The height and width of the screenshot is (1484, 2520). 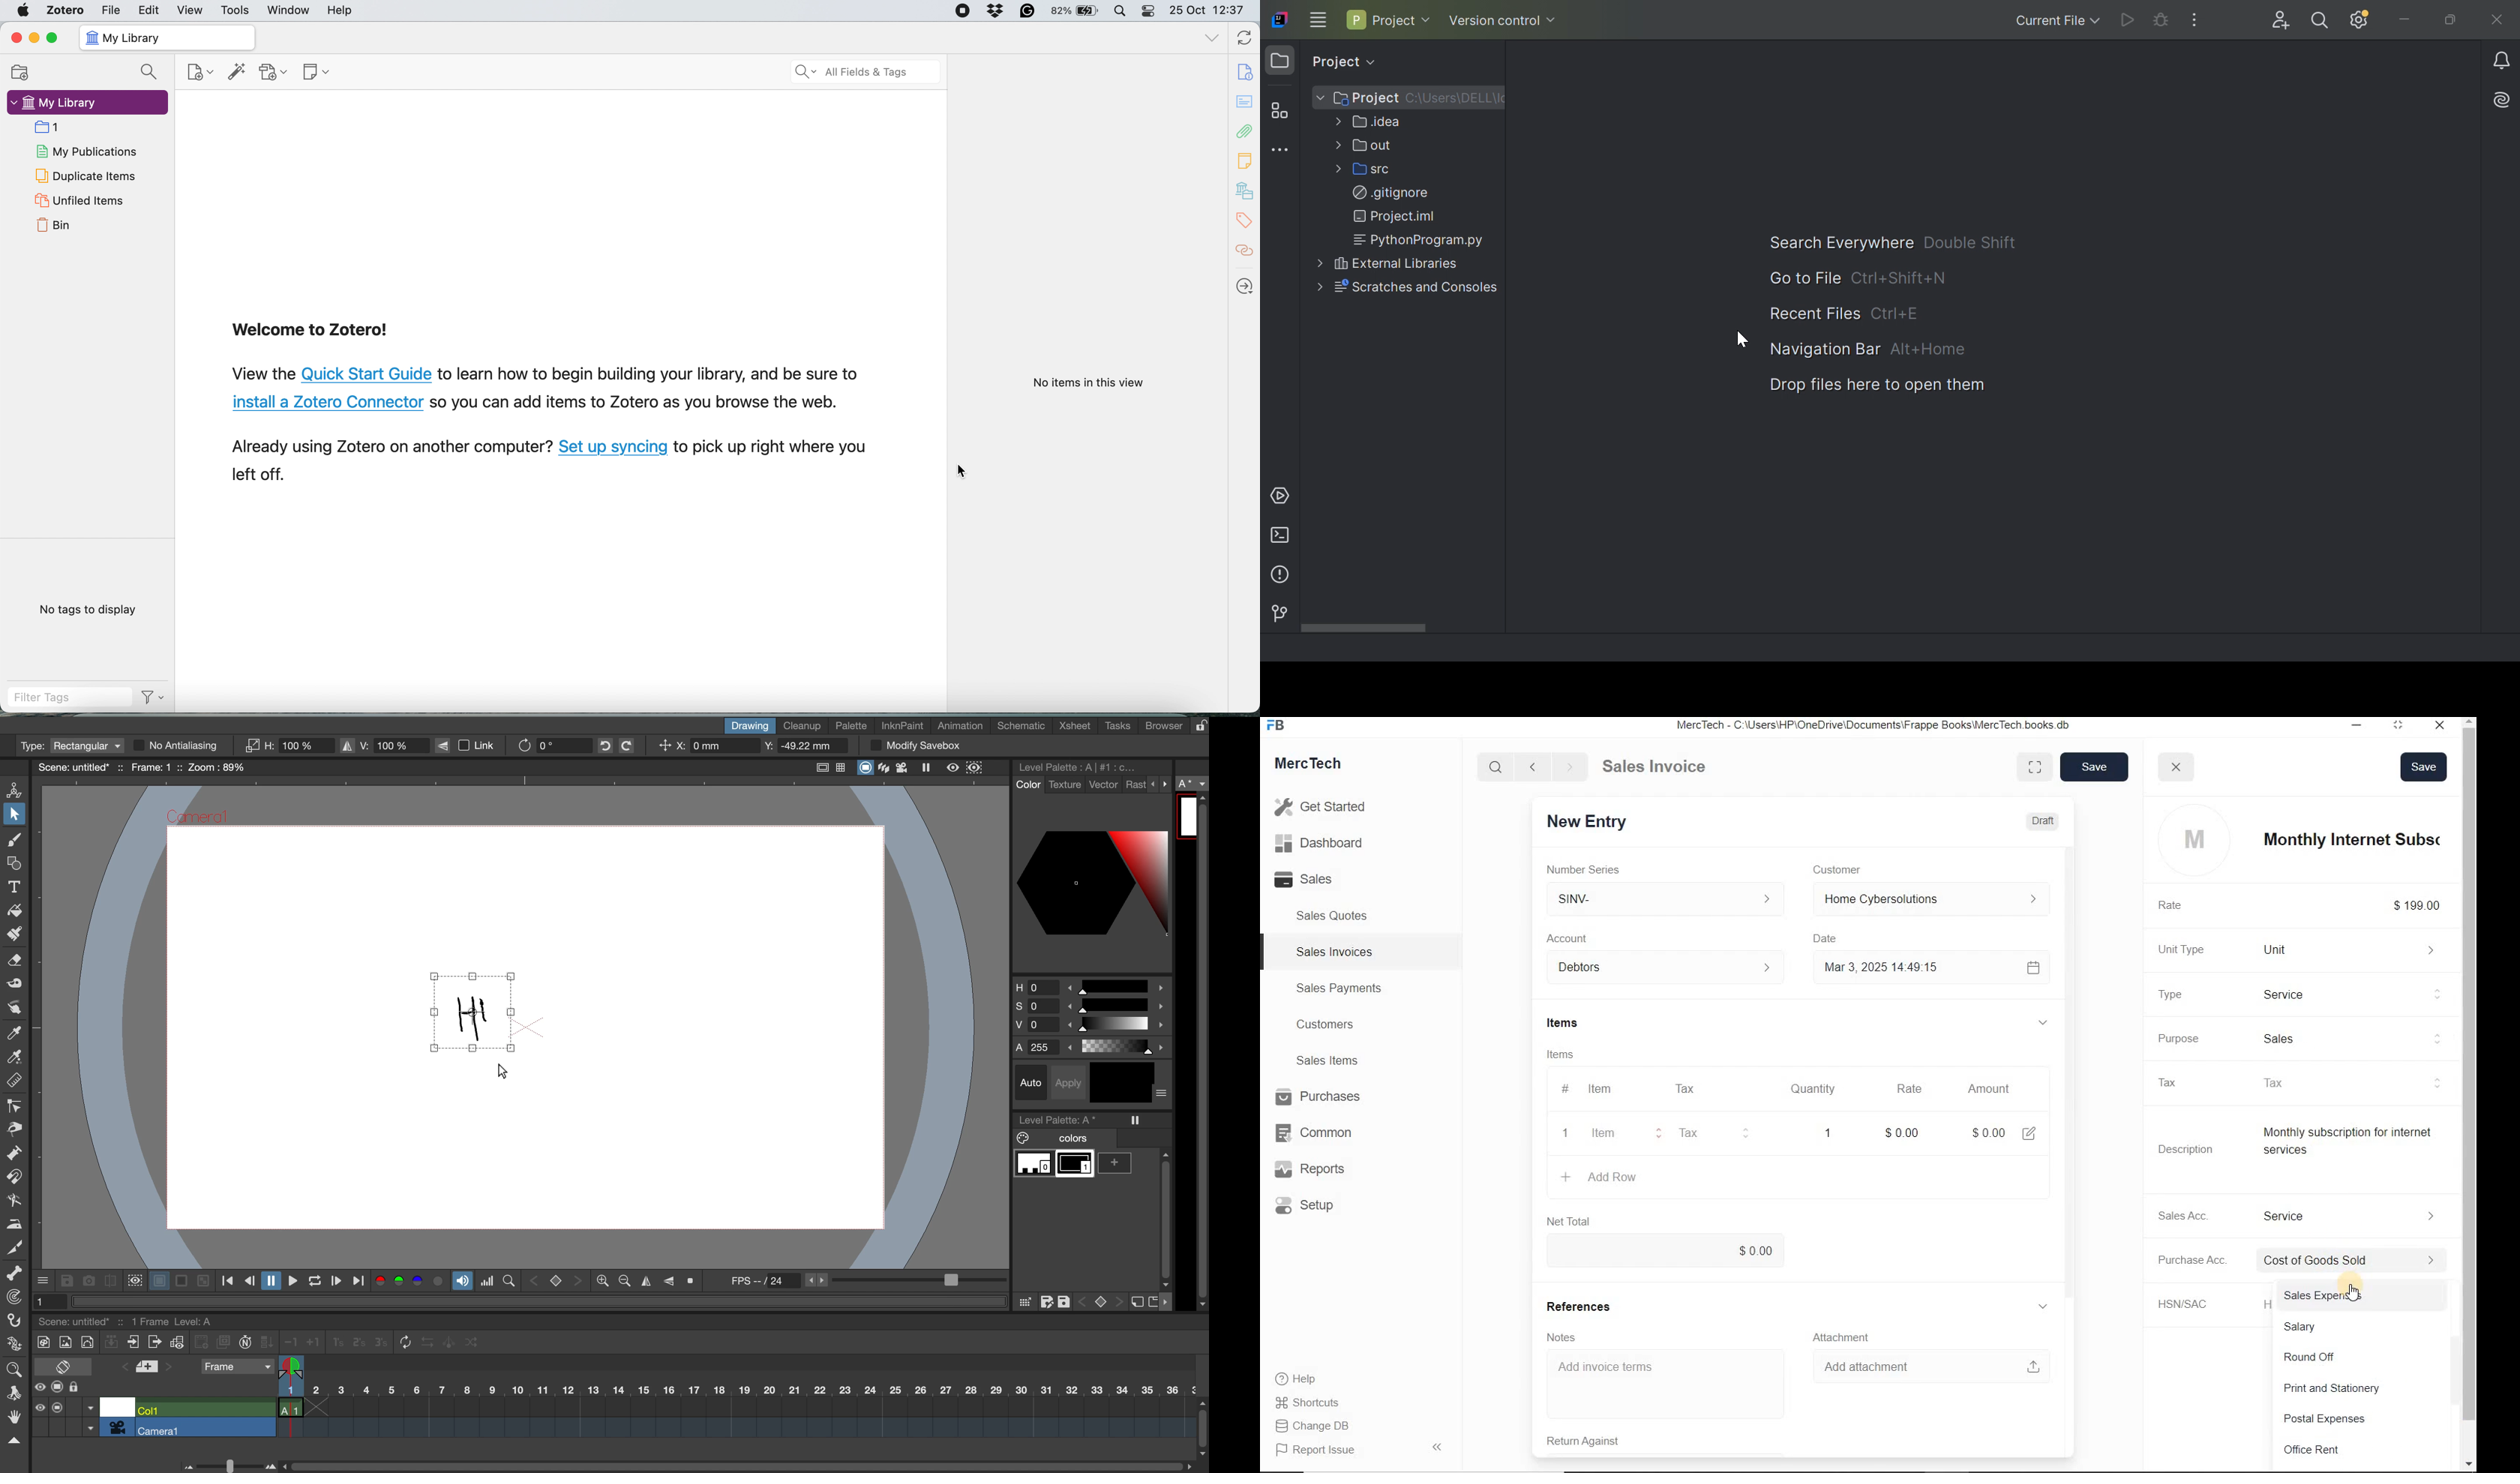 What do you see at coordinates (1325, 879) in the screenshot?
I see `Sales` at bounding box center [1325, 879].